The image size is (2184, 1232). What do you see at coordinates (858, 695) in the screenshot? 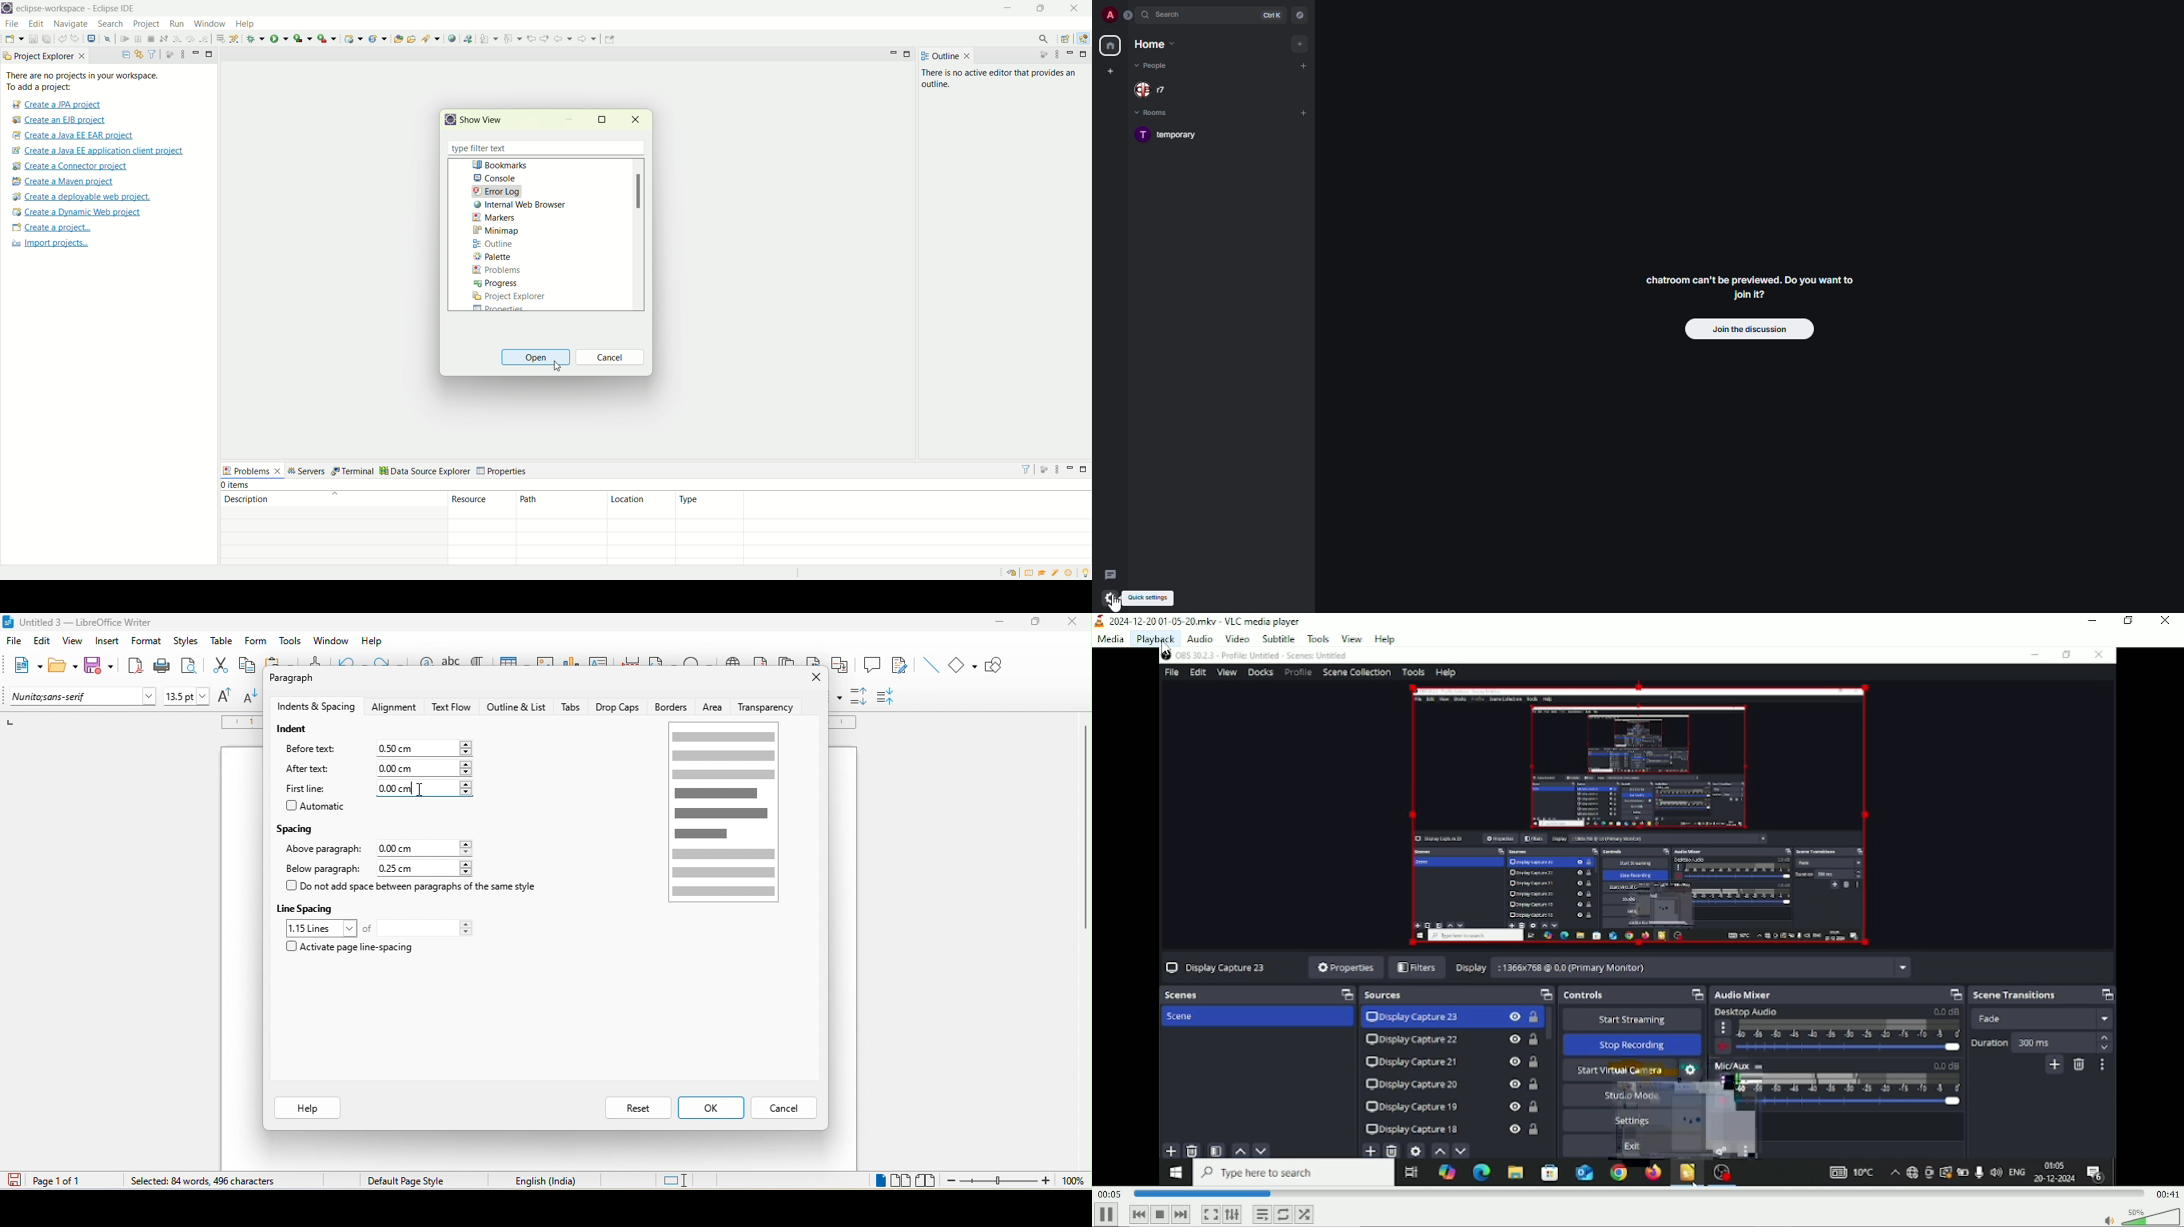
I see `increase paragraph spacing` at bounding box center [858, 695].